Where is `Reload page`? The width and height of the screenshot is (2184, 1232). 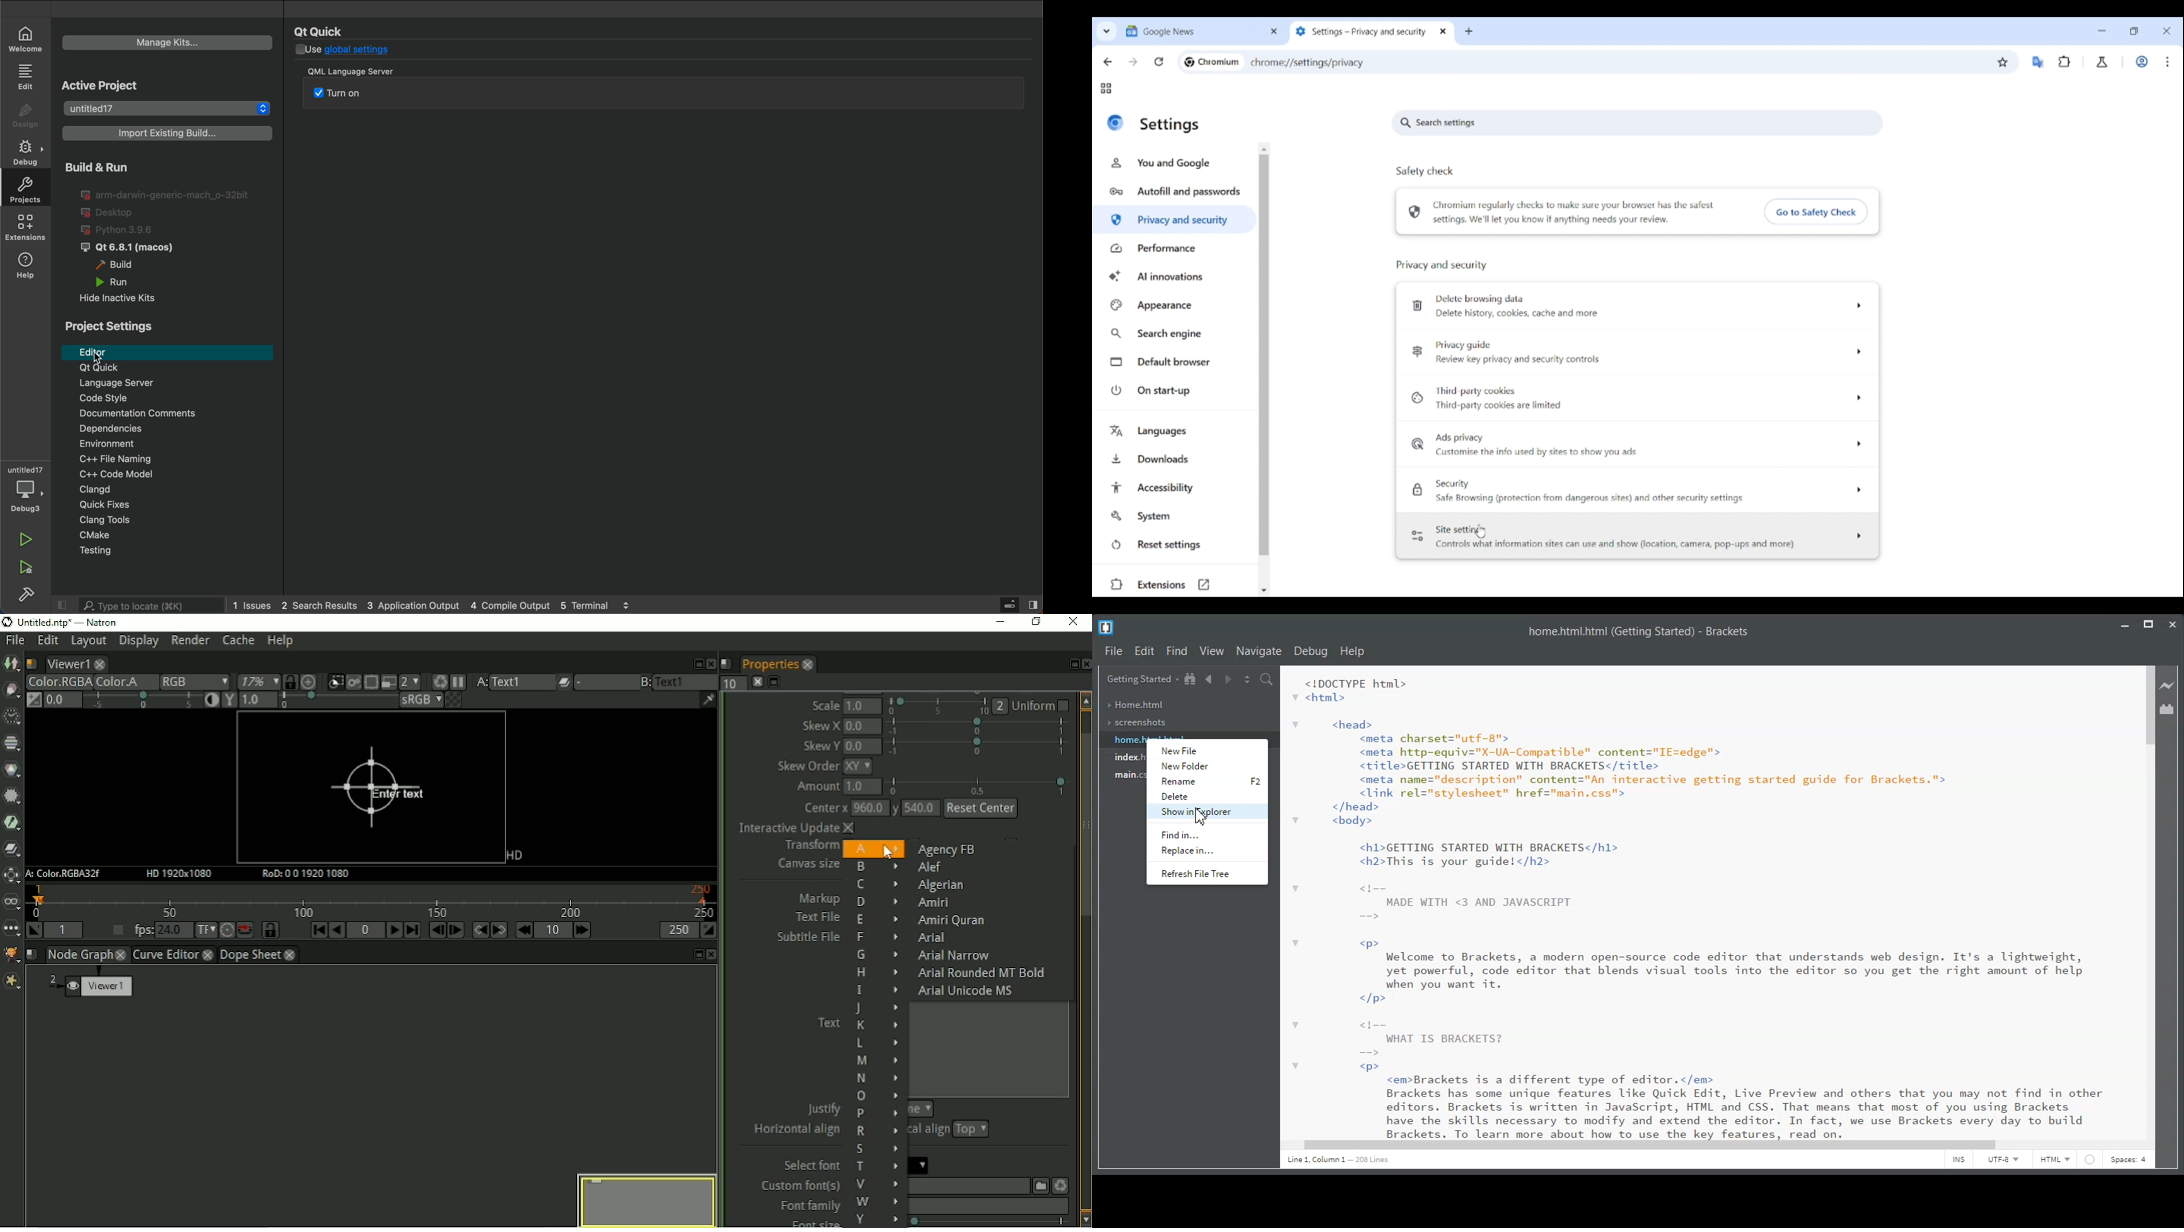
Reload page is located at coordinates (1159, 61).